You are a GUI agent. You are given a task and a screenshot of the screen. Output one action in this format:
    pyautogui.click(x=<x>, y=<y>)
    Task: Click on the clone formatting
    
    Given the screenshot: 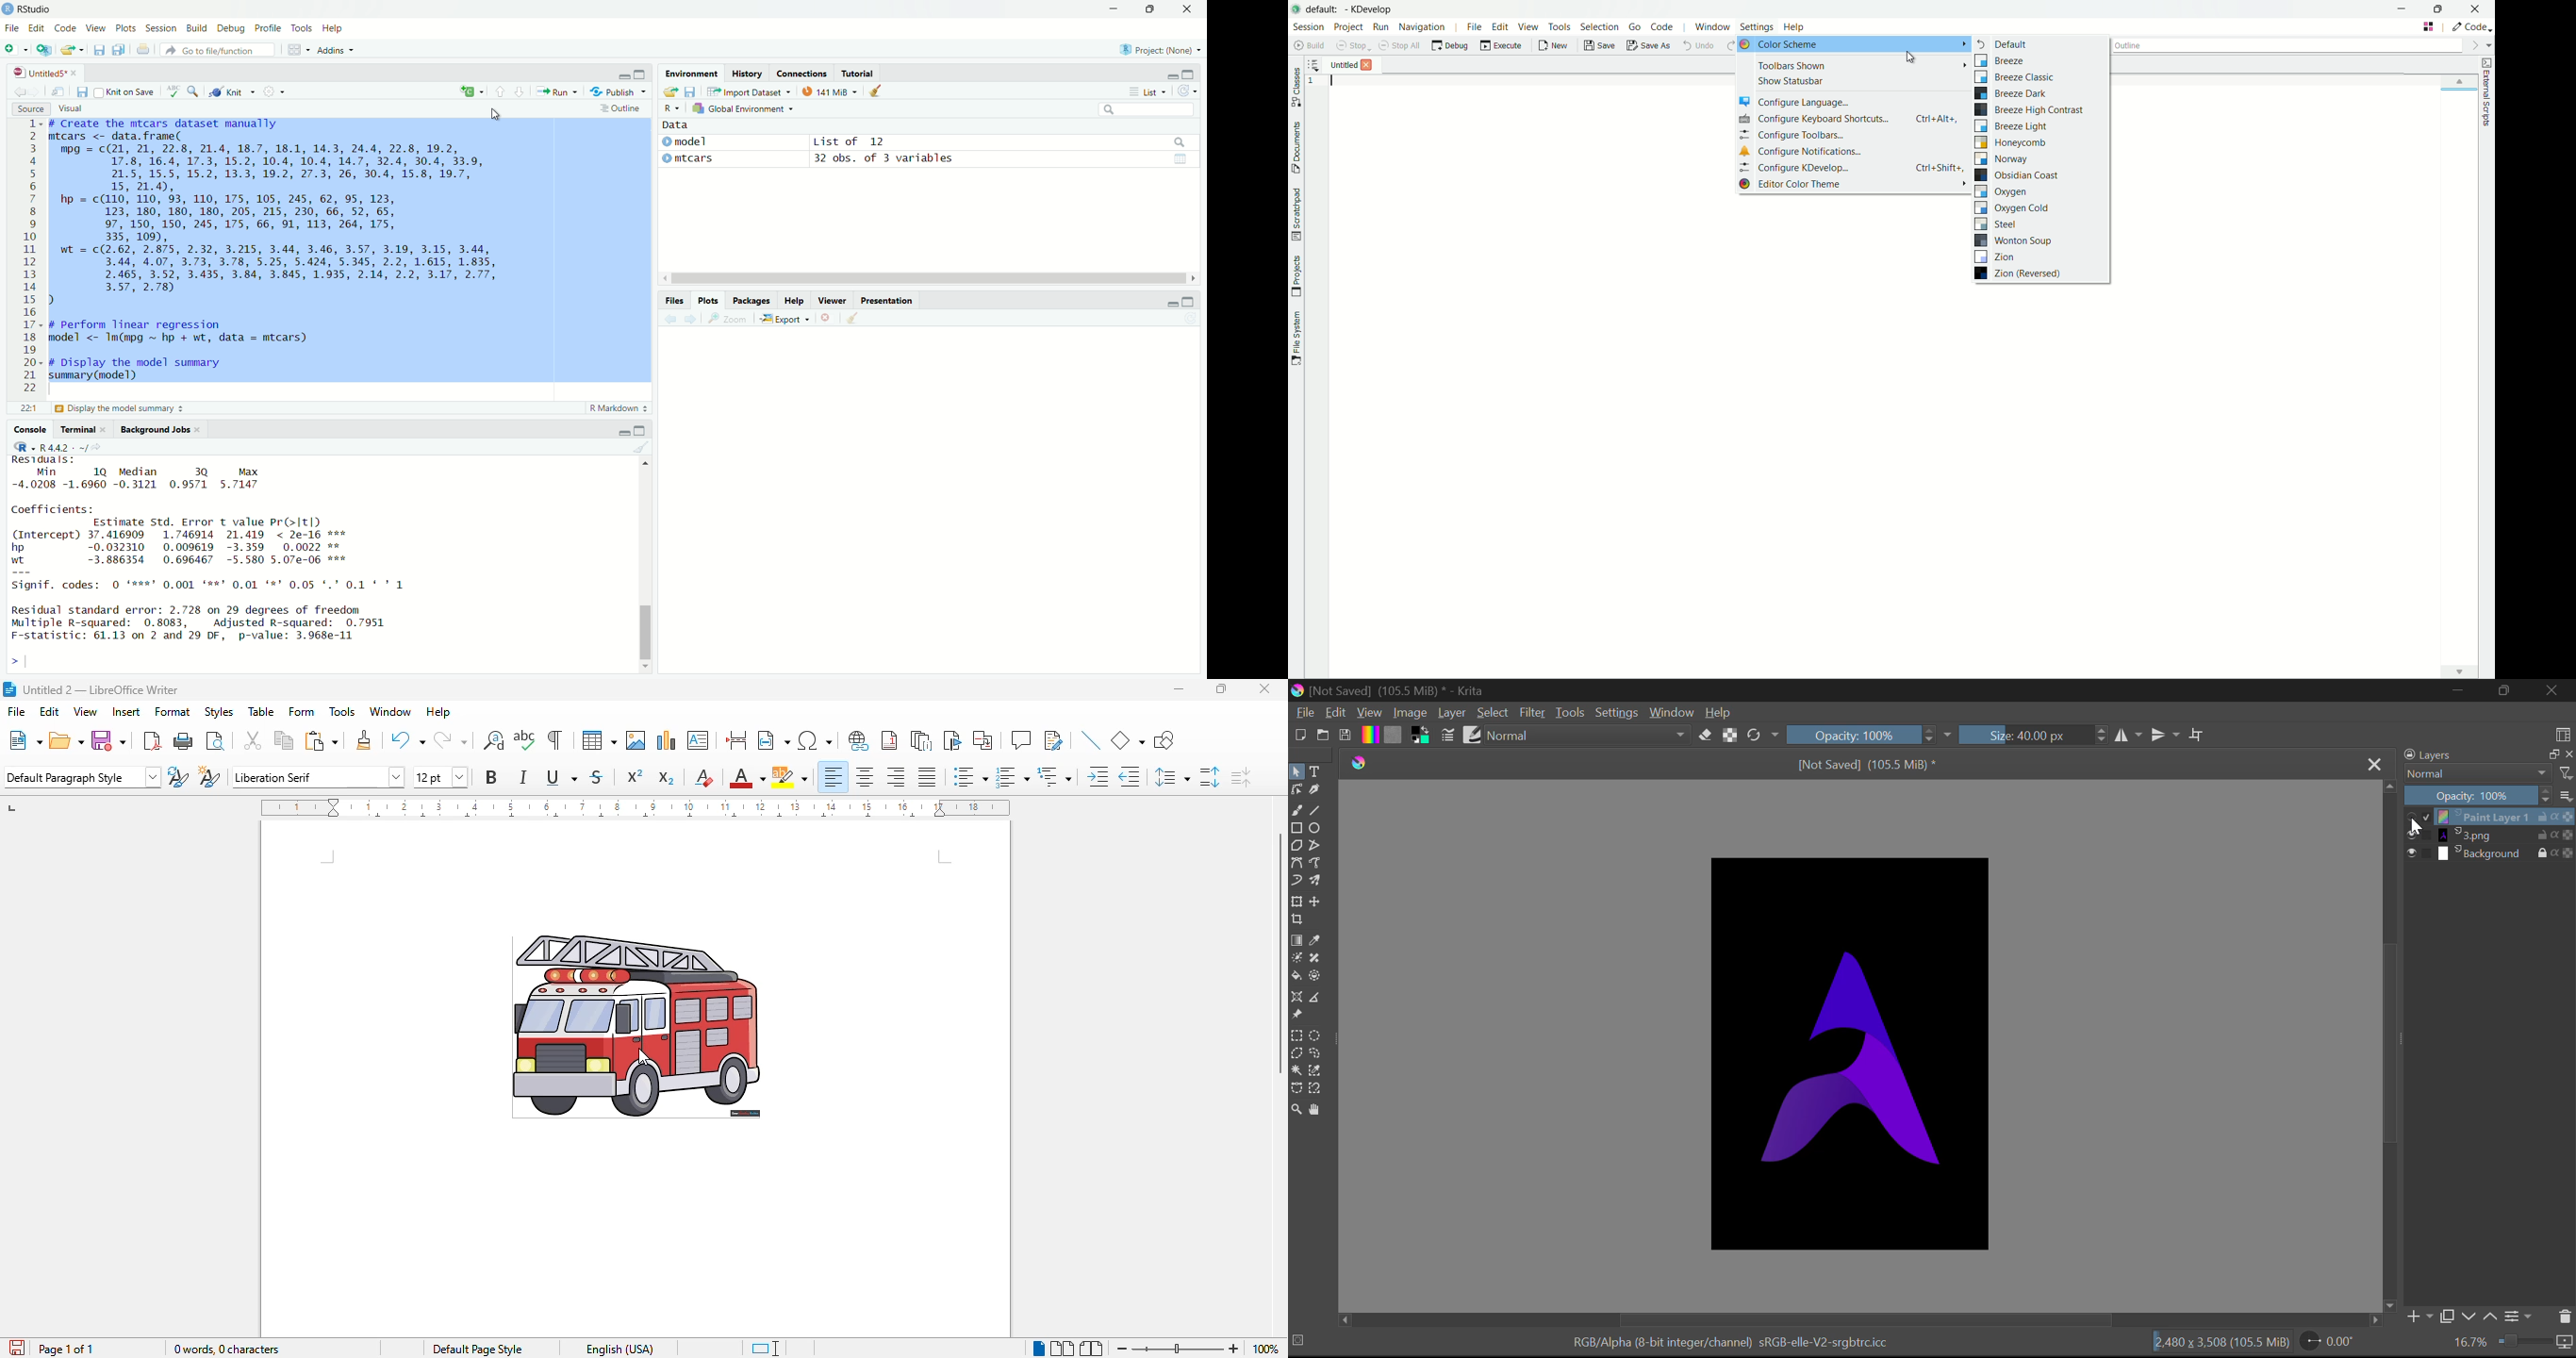 What is the action you would take?
    pyautogui.click(x=364, y=739)
    